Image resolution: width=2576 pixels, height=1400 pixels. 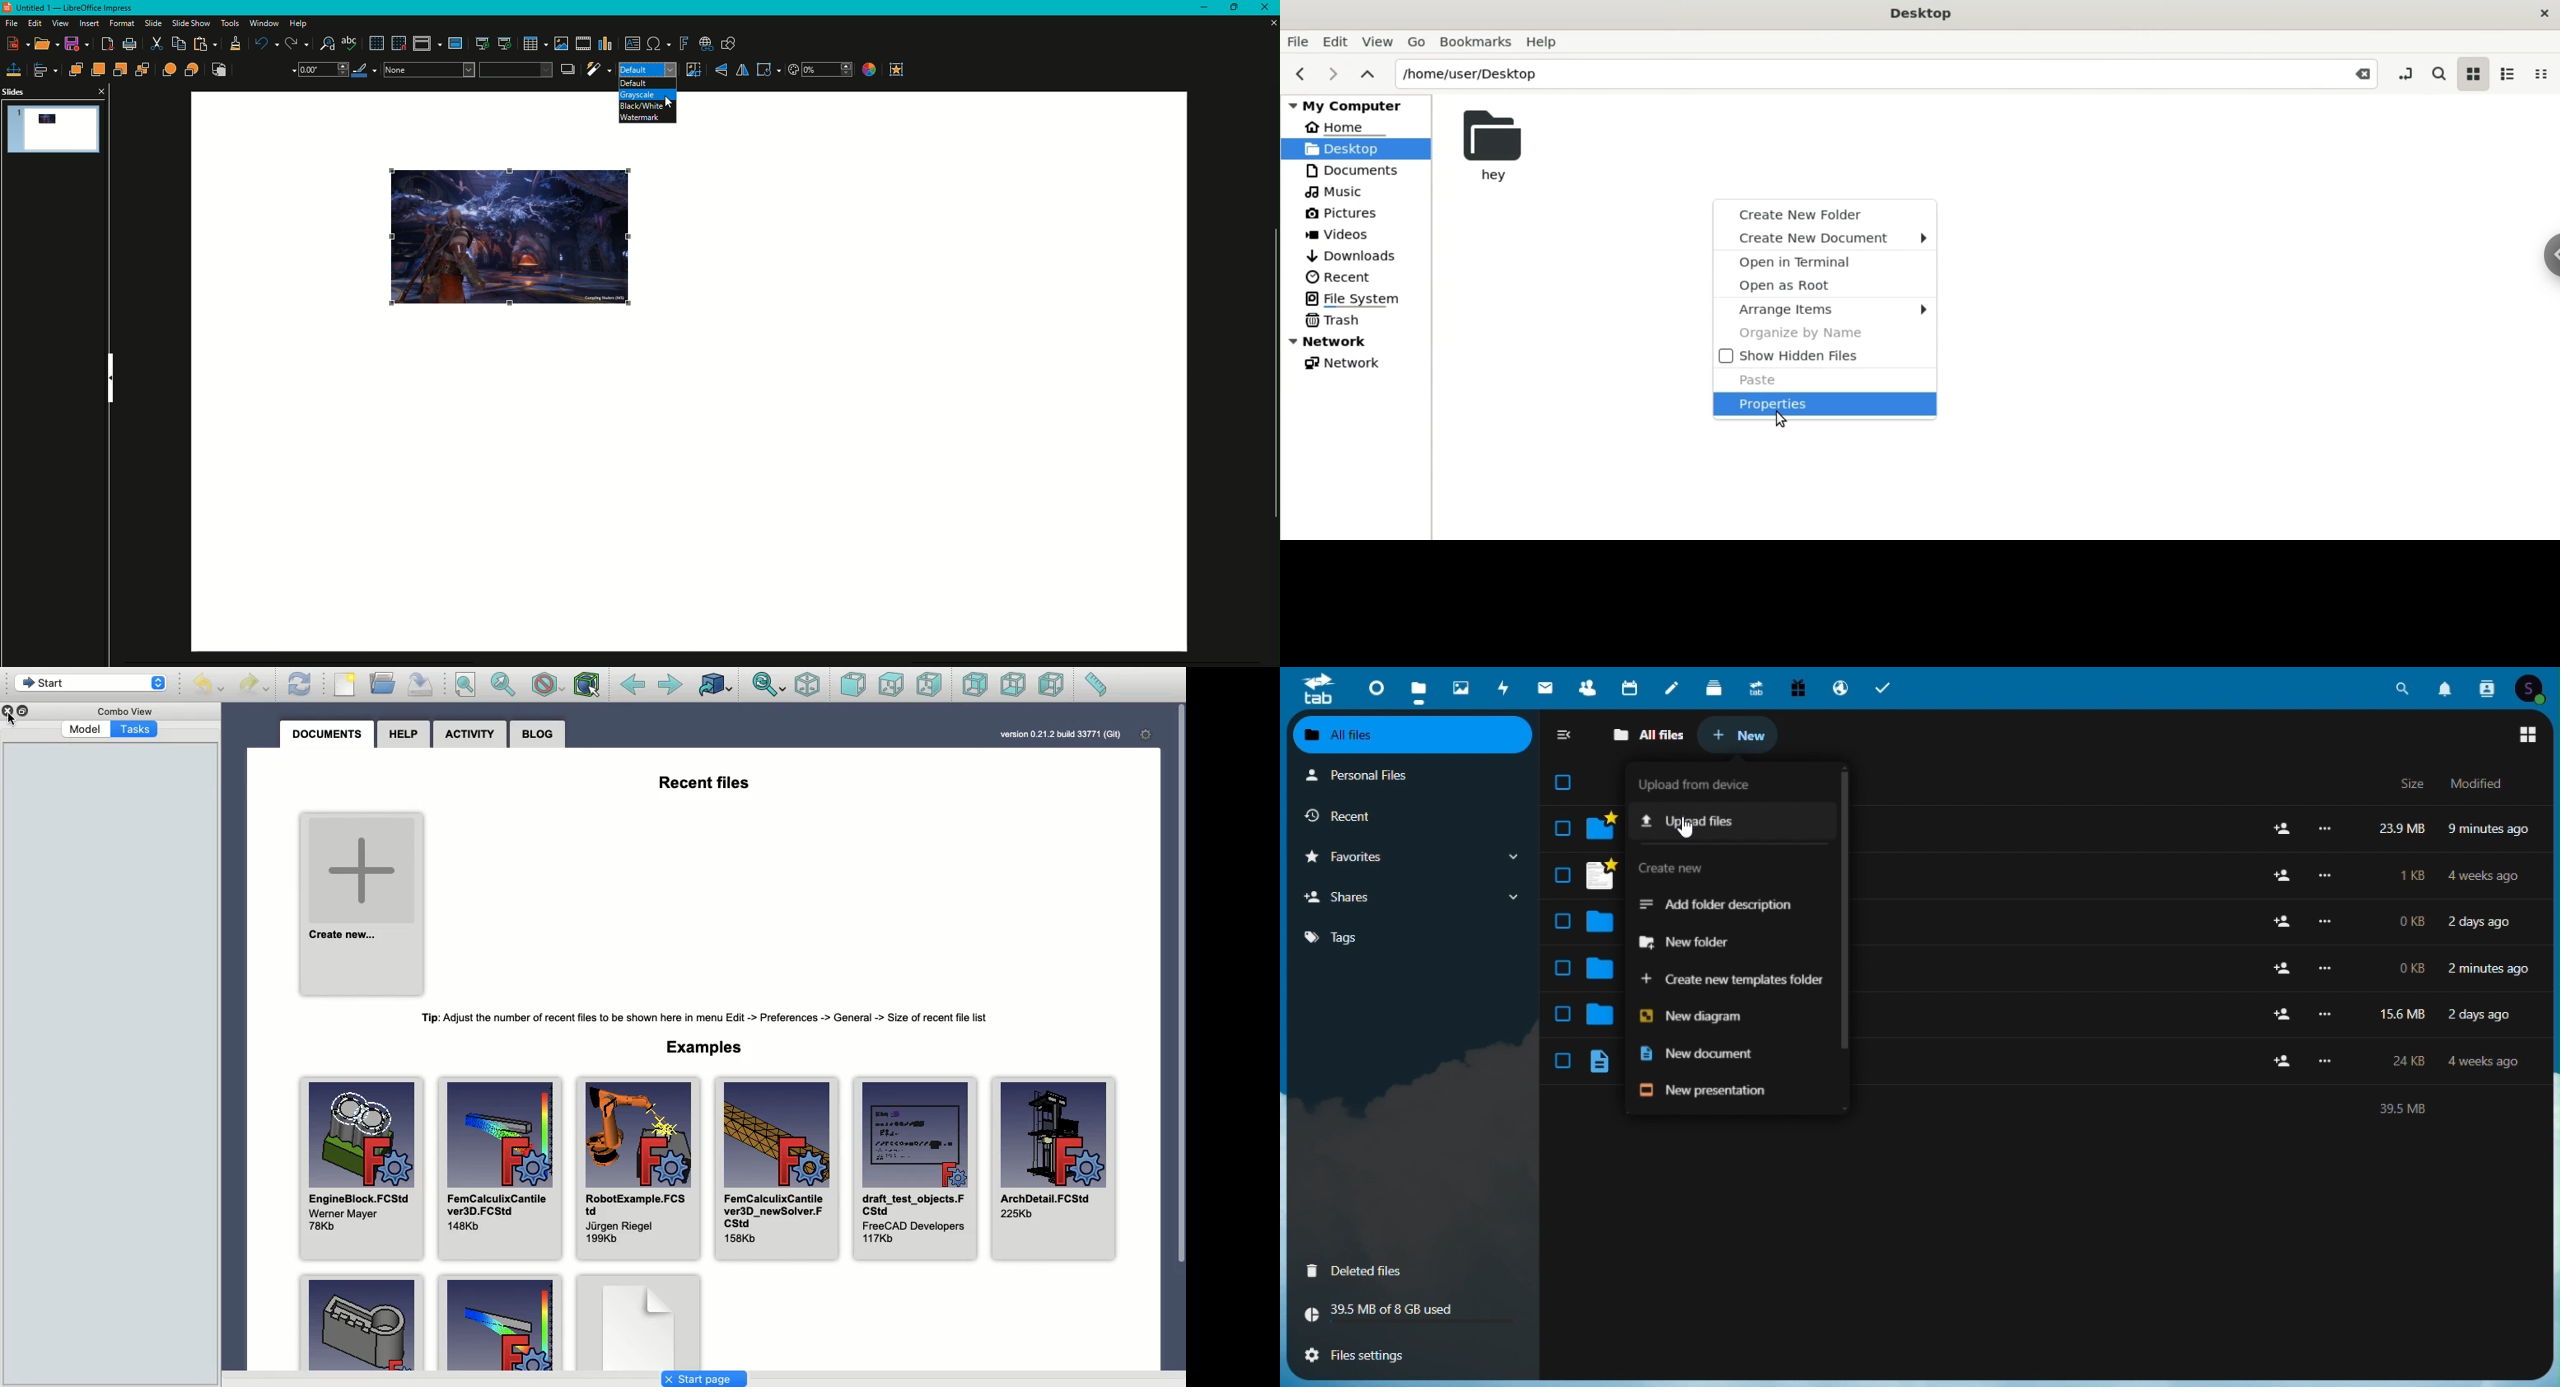 What do you see at coordinates (1347, 234) in the screenshot?
I see `videos` at bounding box center [1347, 234].